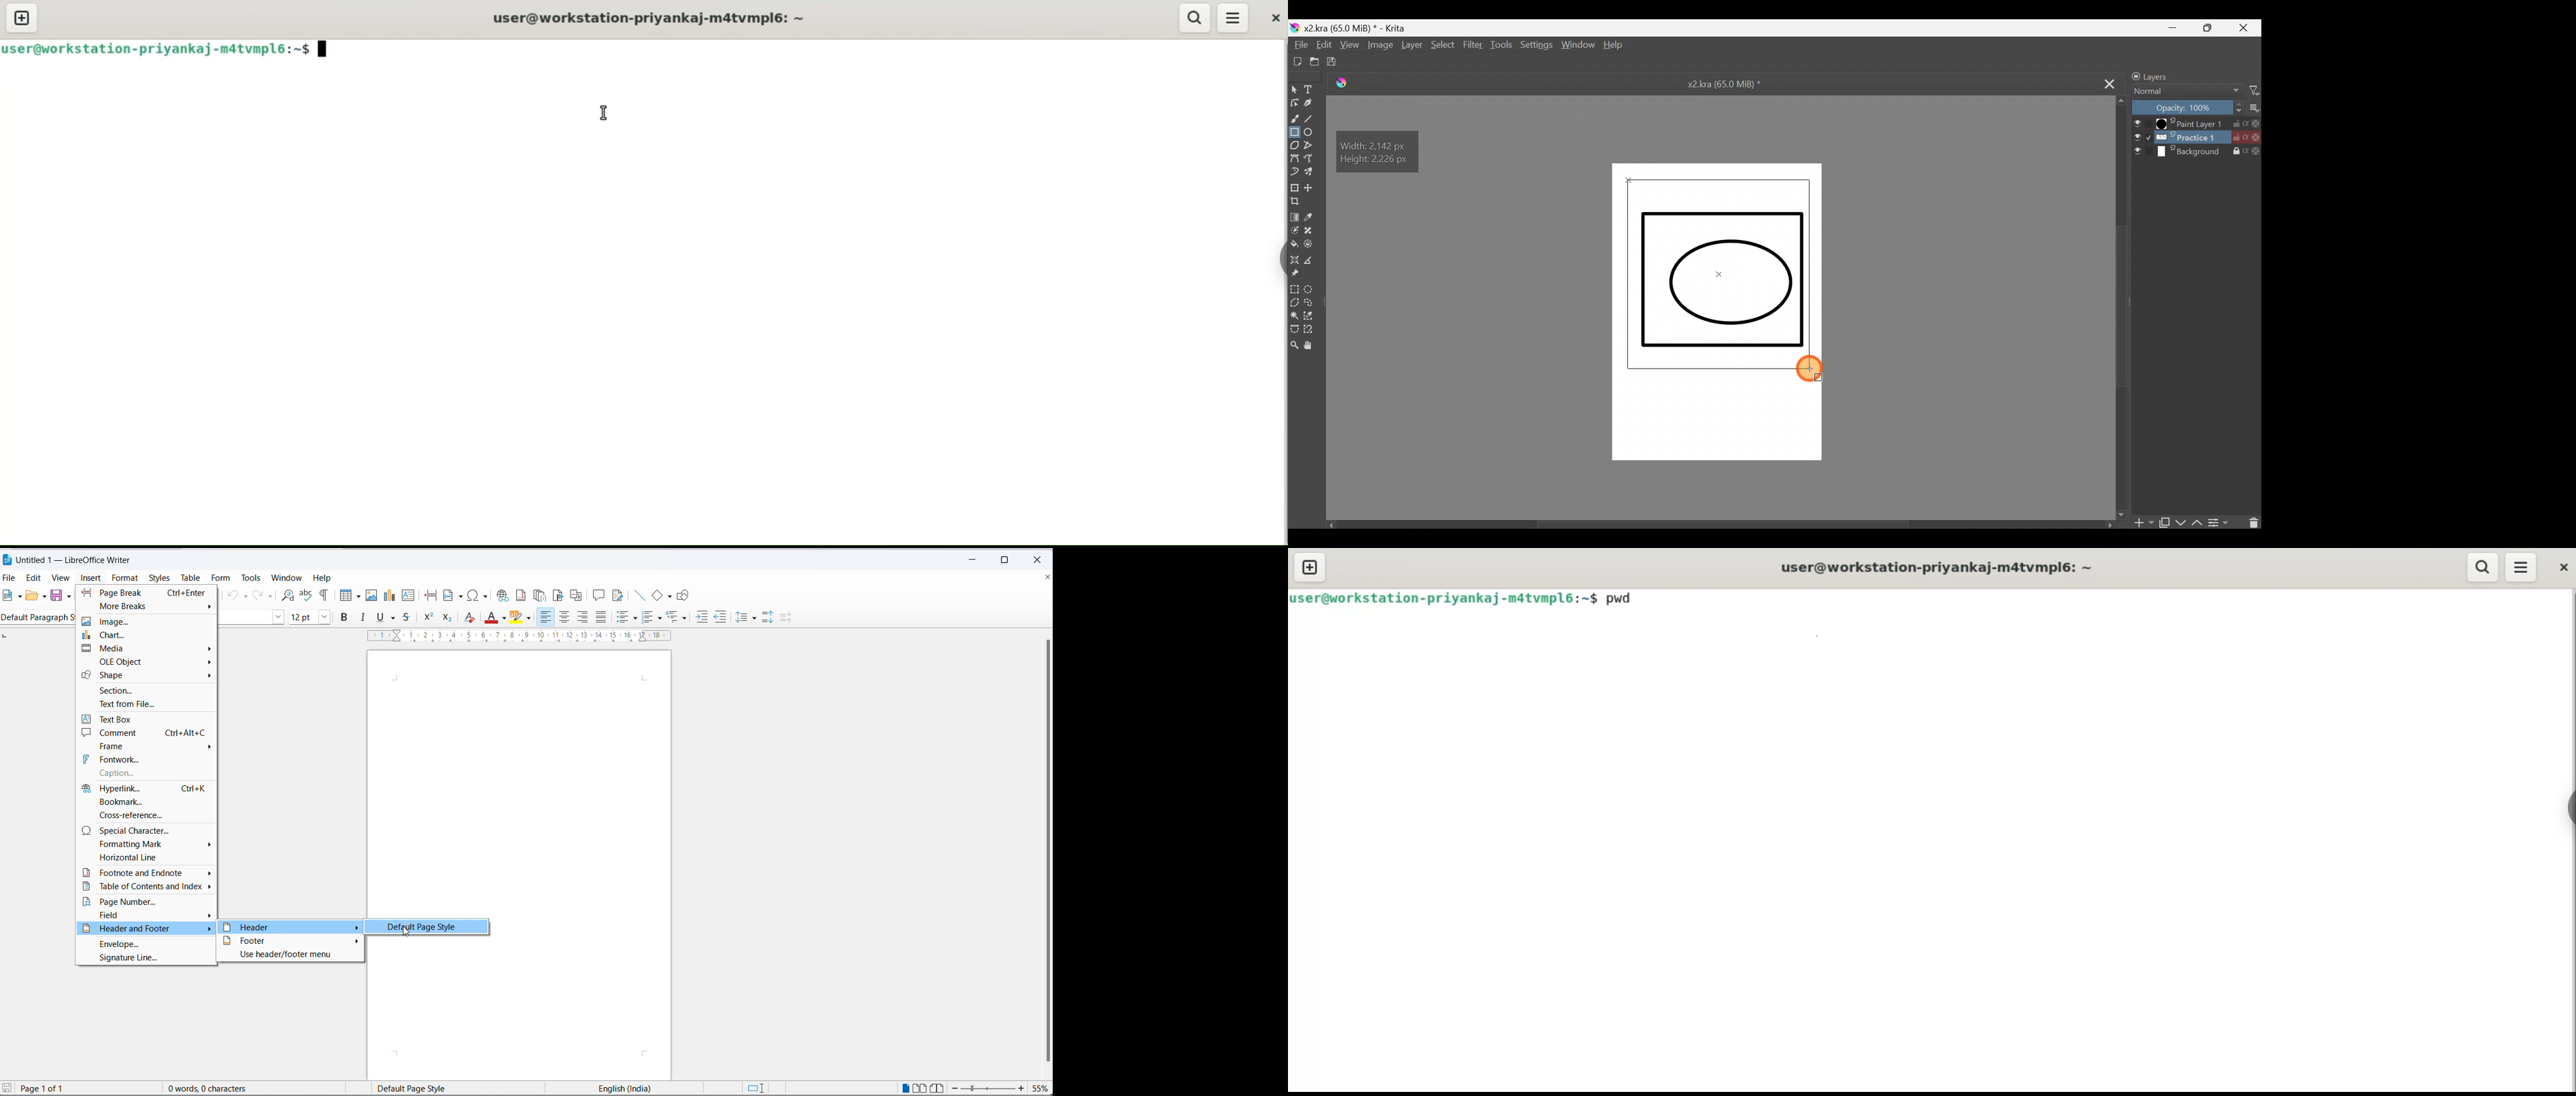  Describe the element at coordinates (290, 940) in the screenshot. I see `footer` at that location.